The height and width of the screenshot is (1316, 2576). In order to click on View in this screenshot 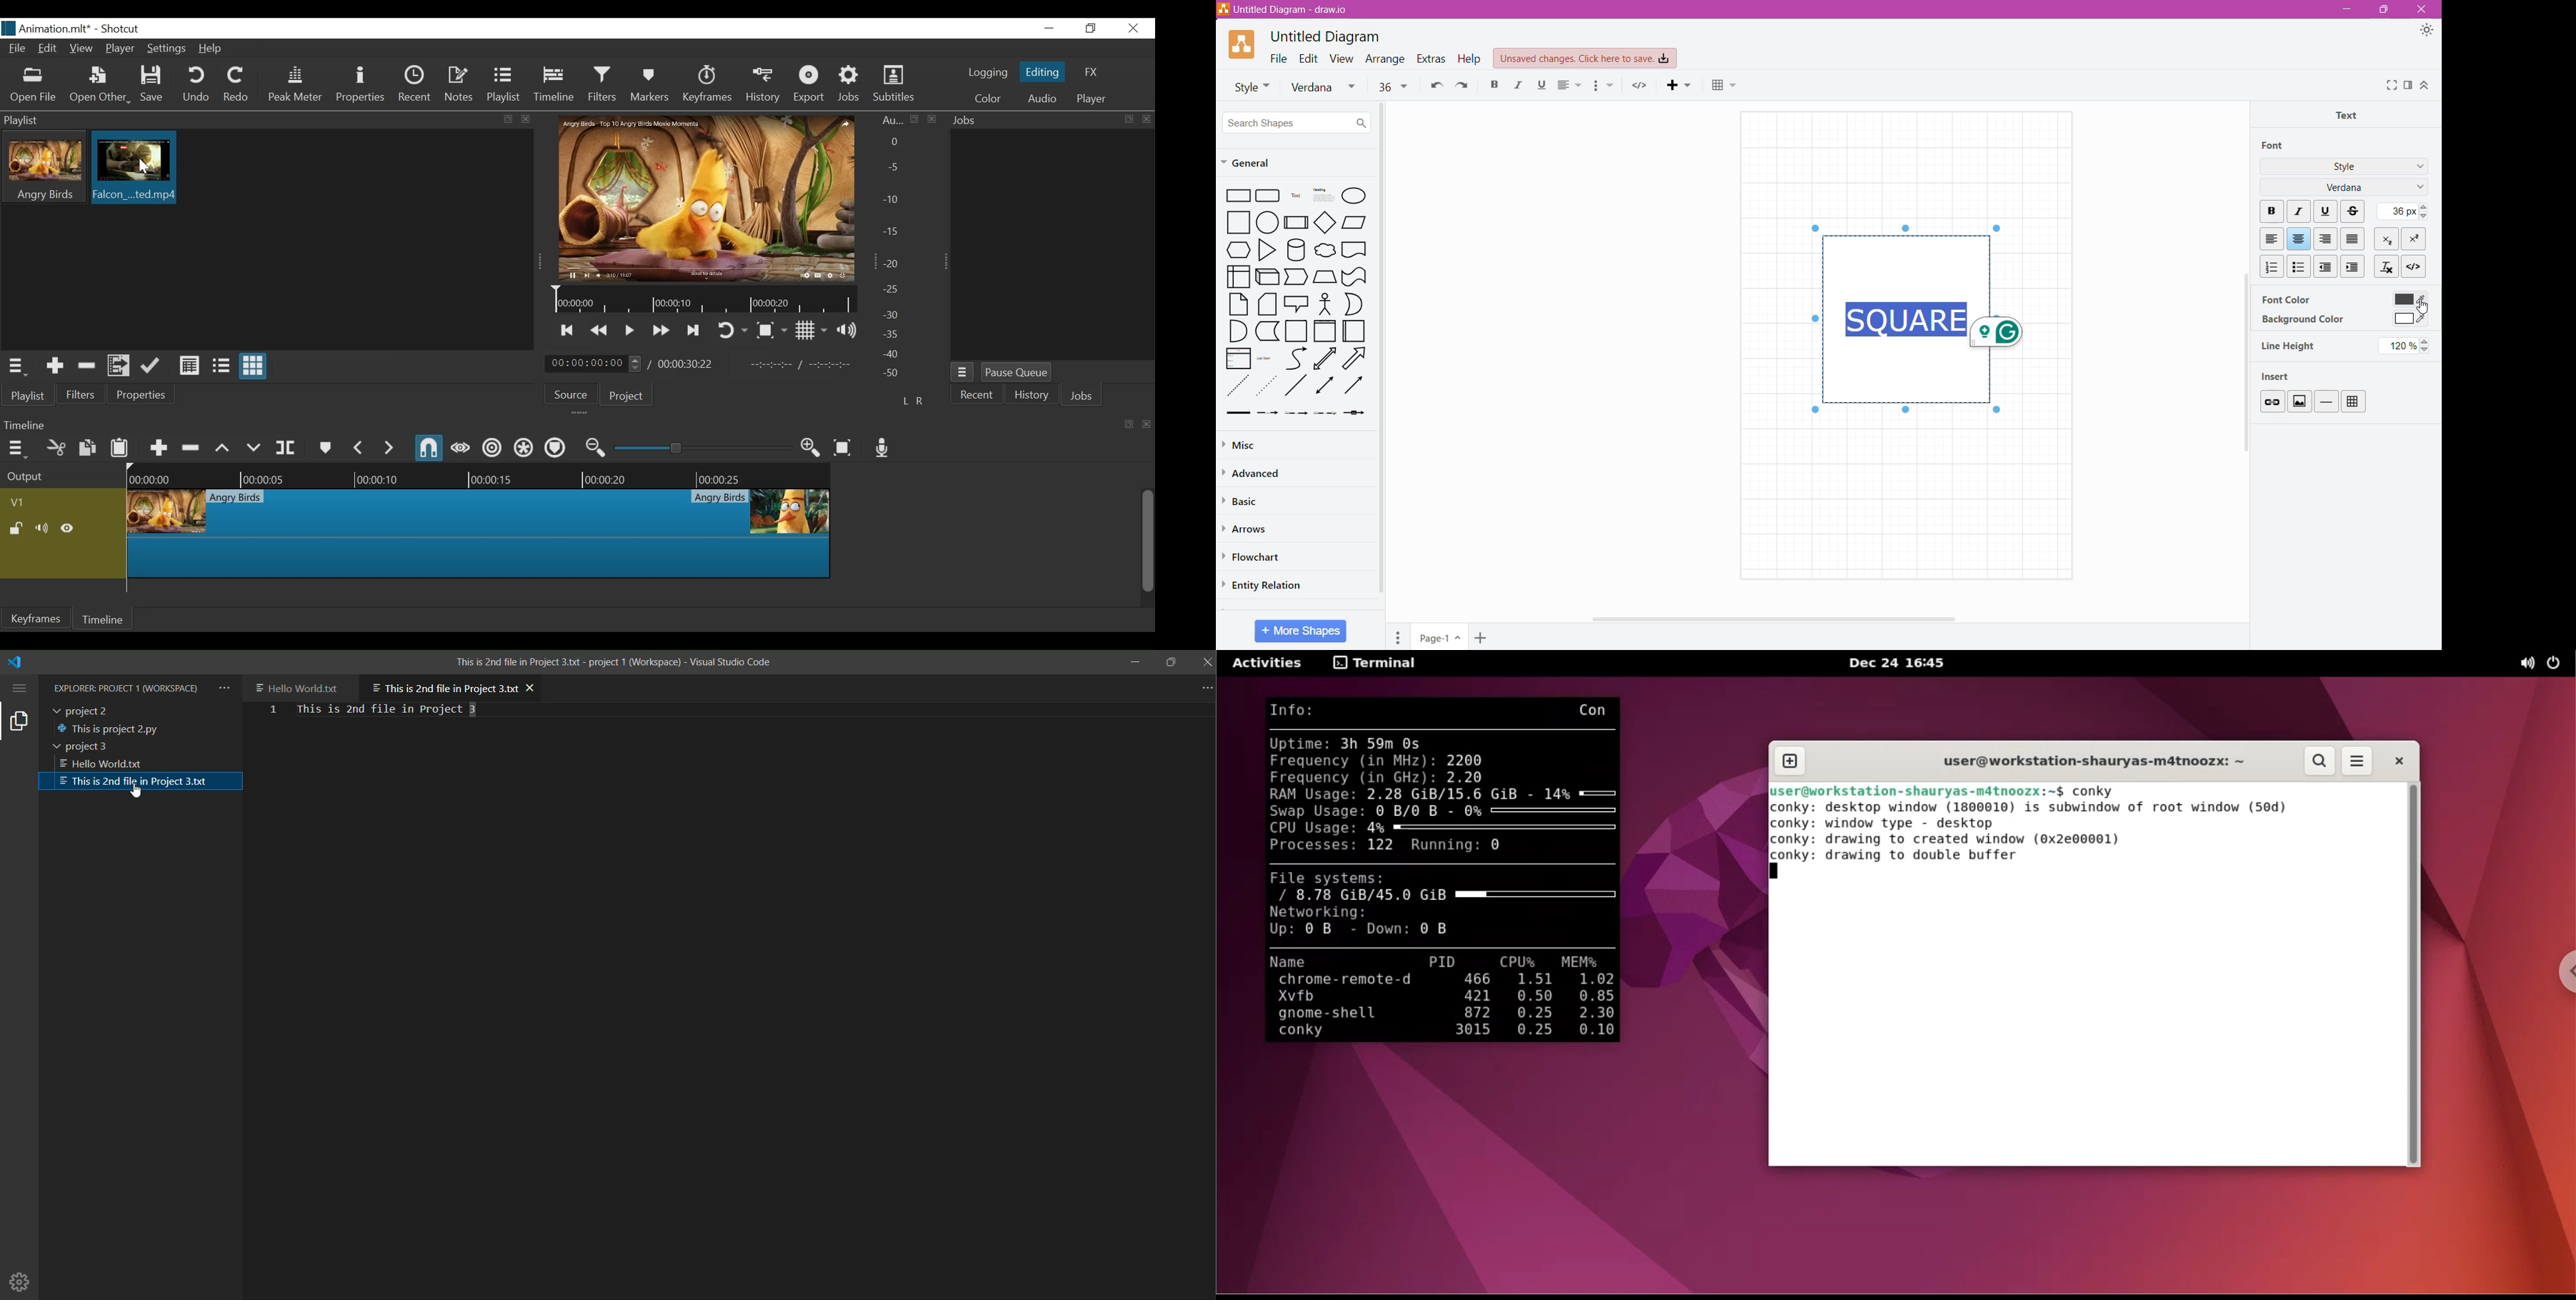, I will do `click(82, 49)`.